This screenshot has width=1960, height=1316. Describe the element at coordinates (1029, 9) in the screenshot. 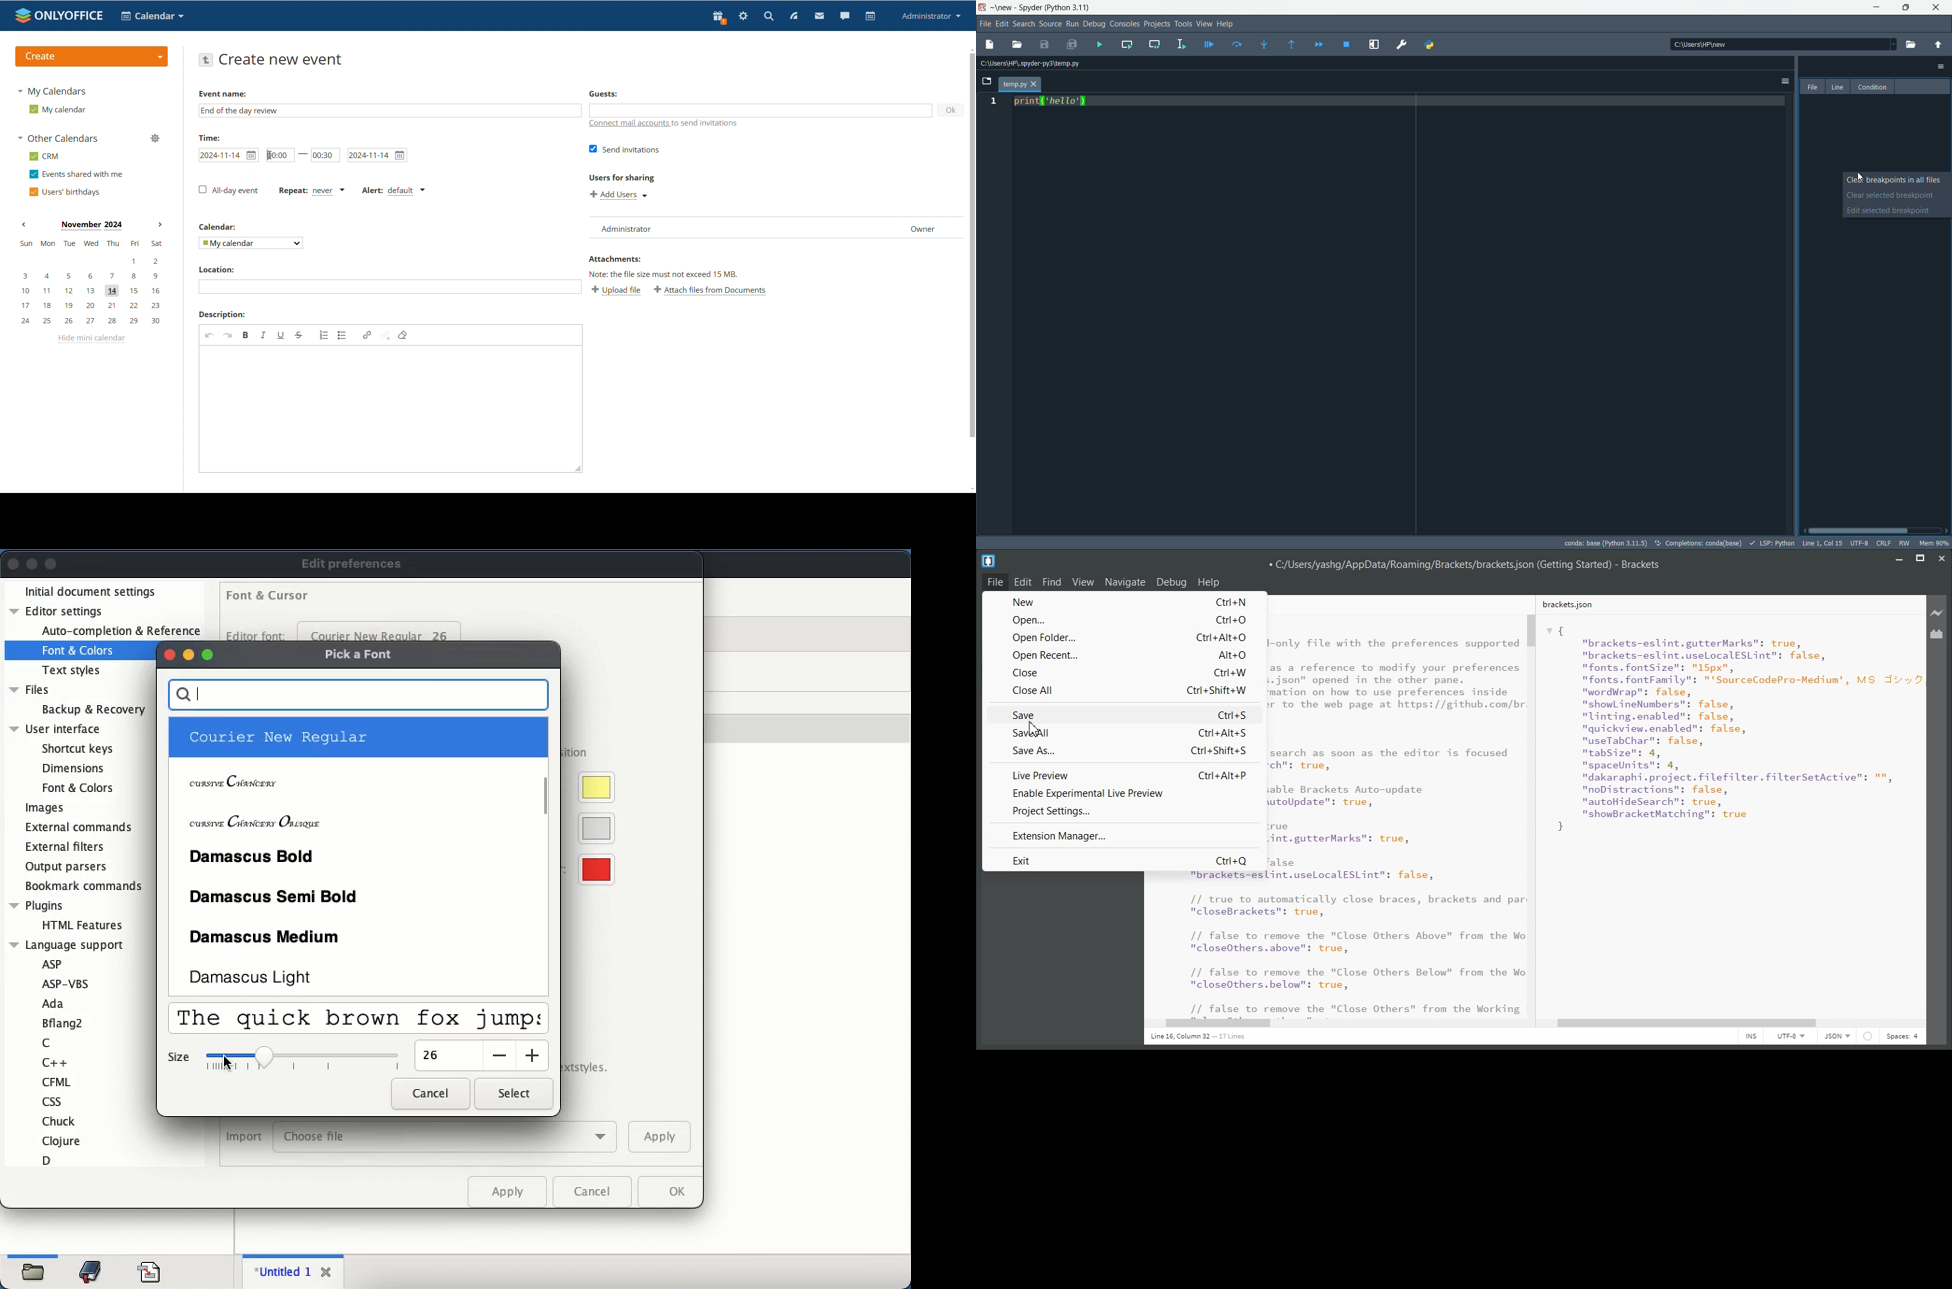

I see `Spyder` at that location.